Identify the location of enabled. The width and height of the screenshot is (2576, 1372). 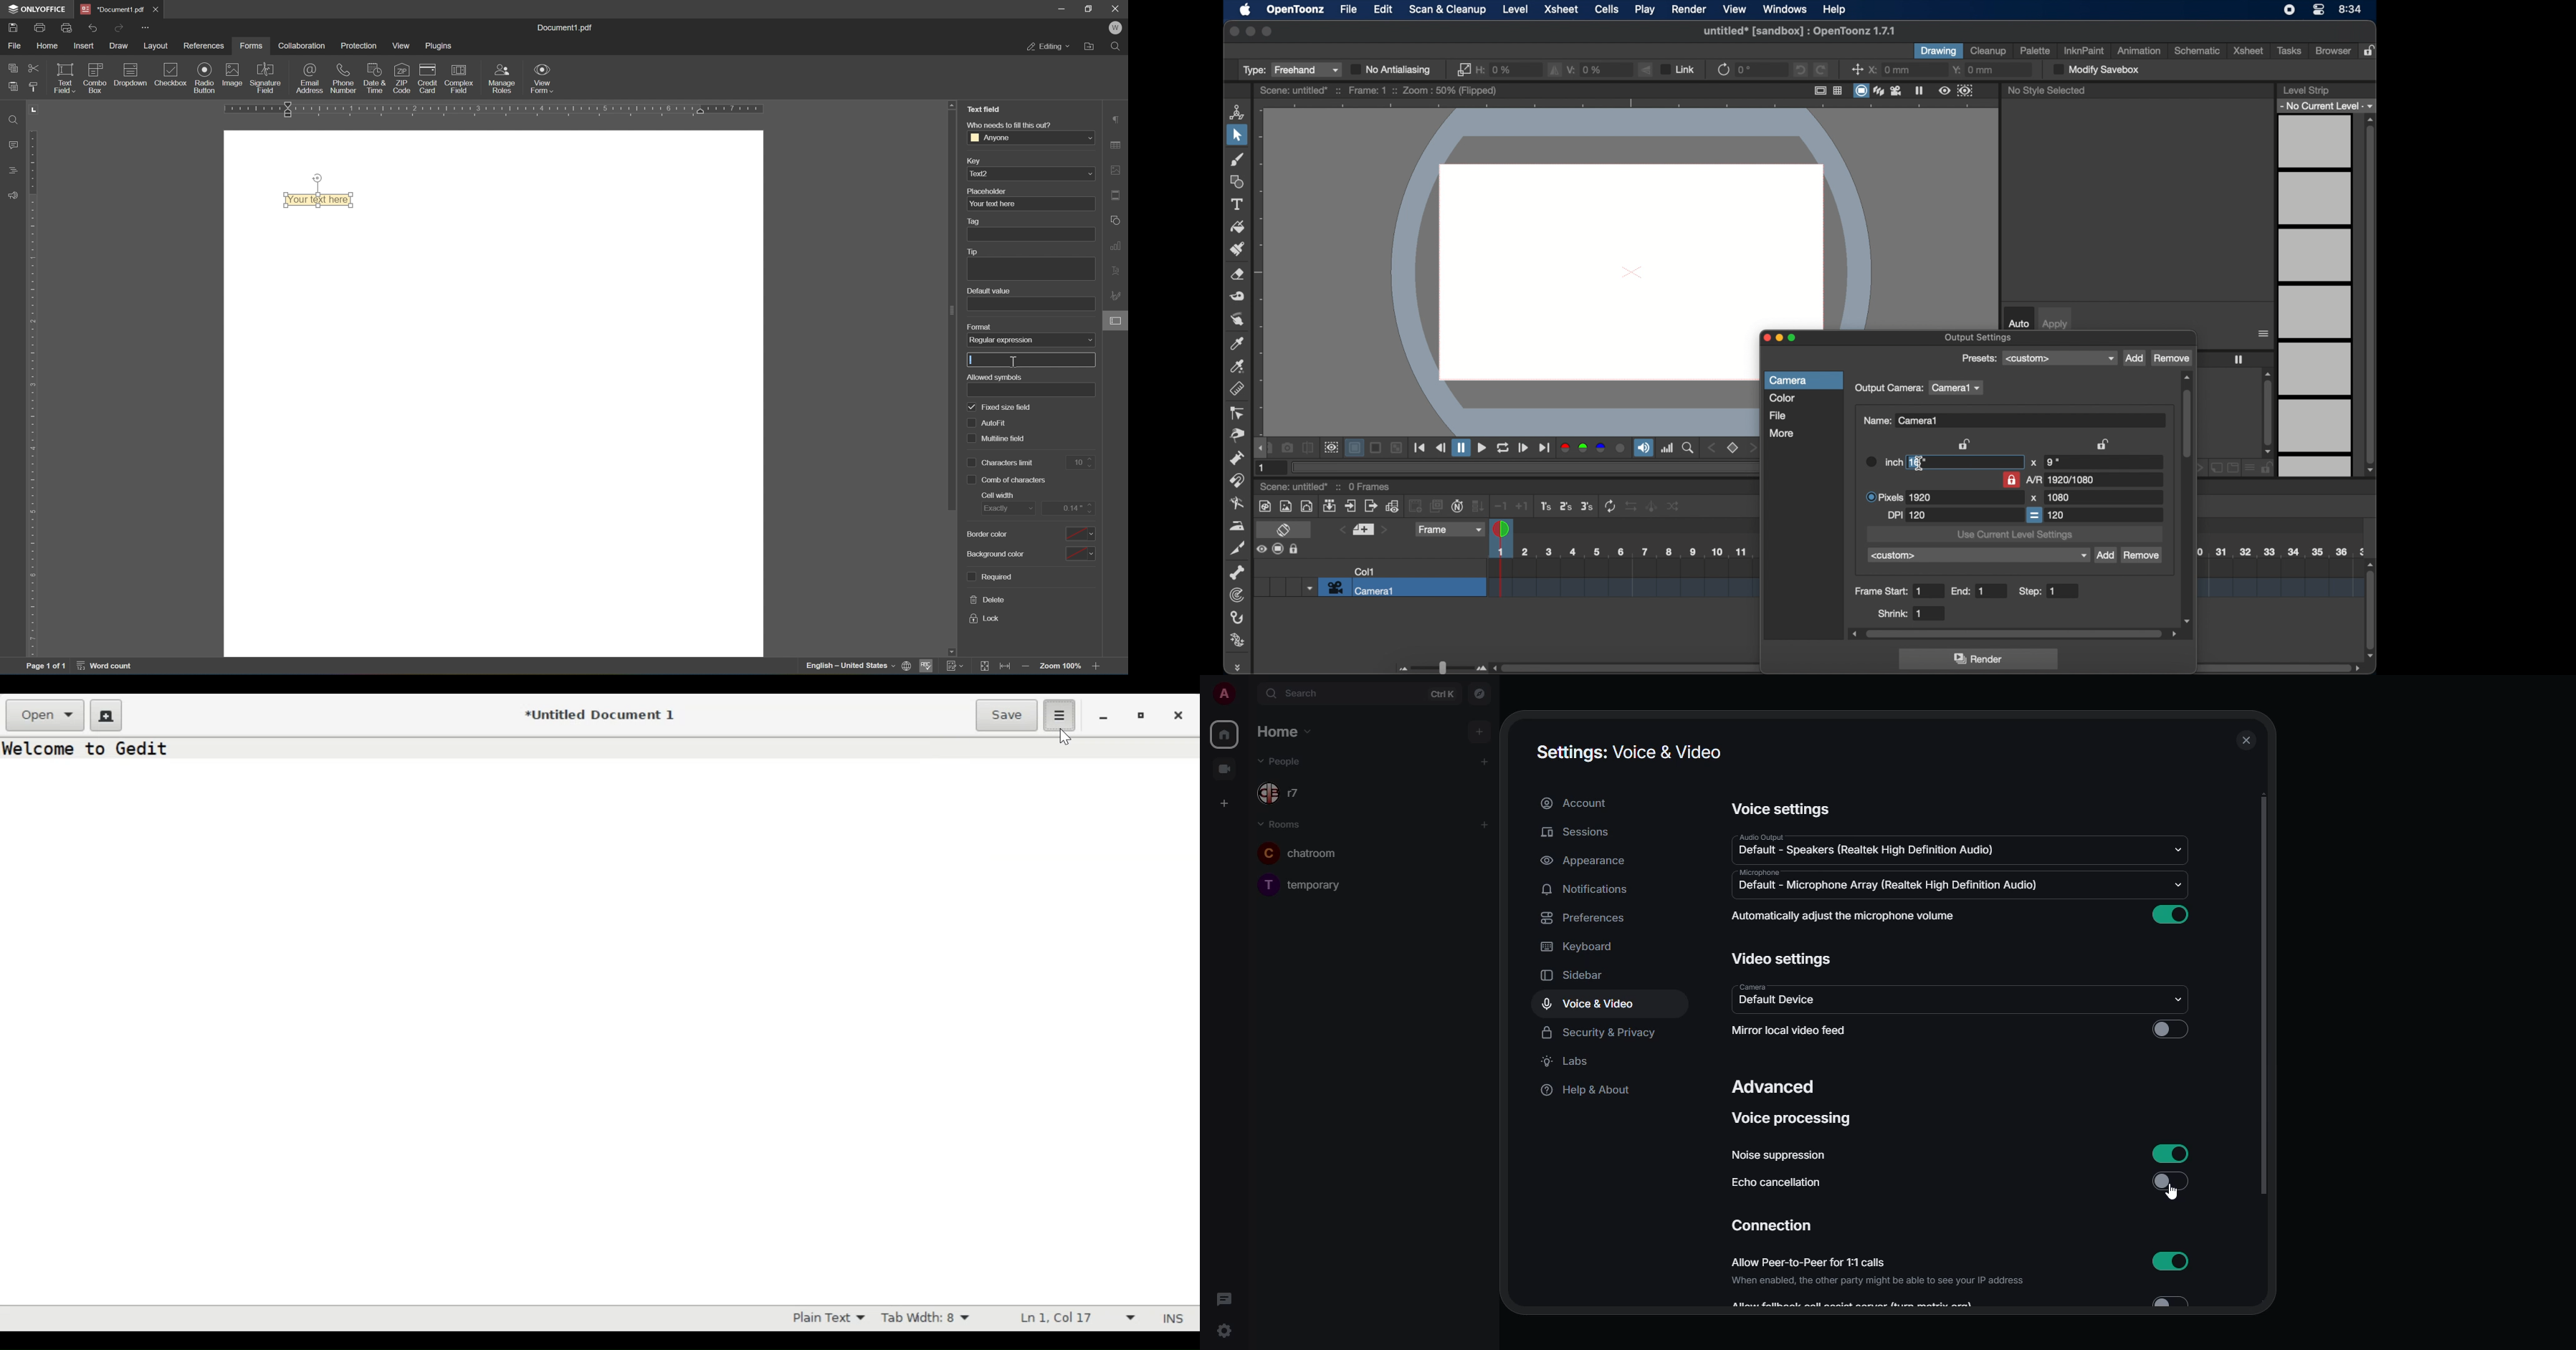
(2173, 1154).